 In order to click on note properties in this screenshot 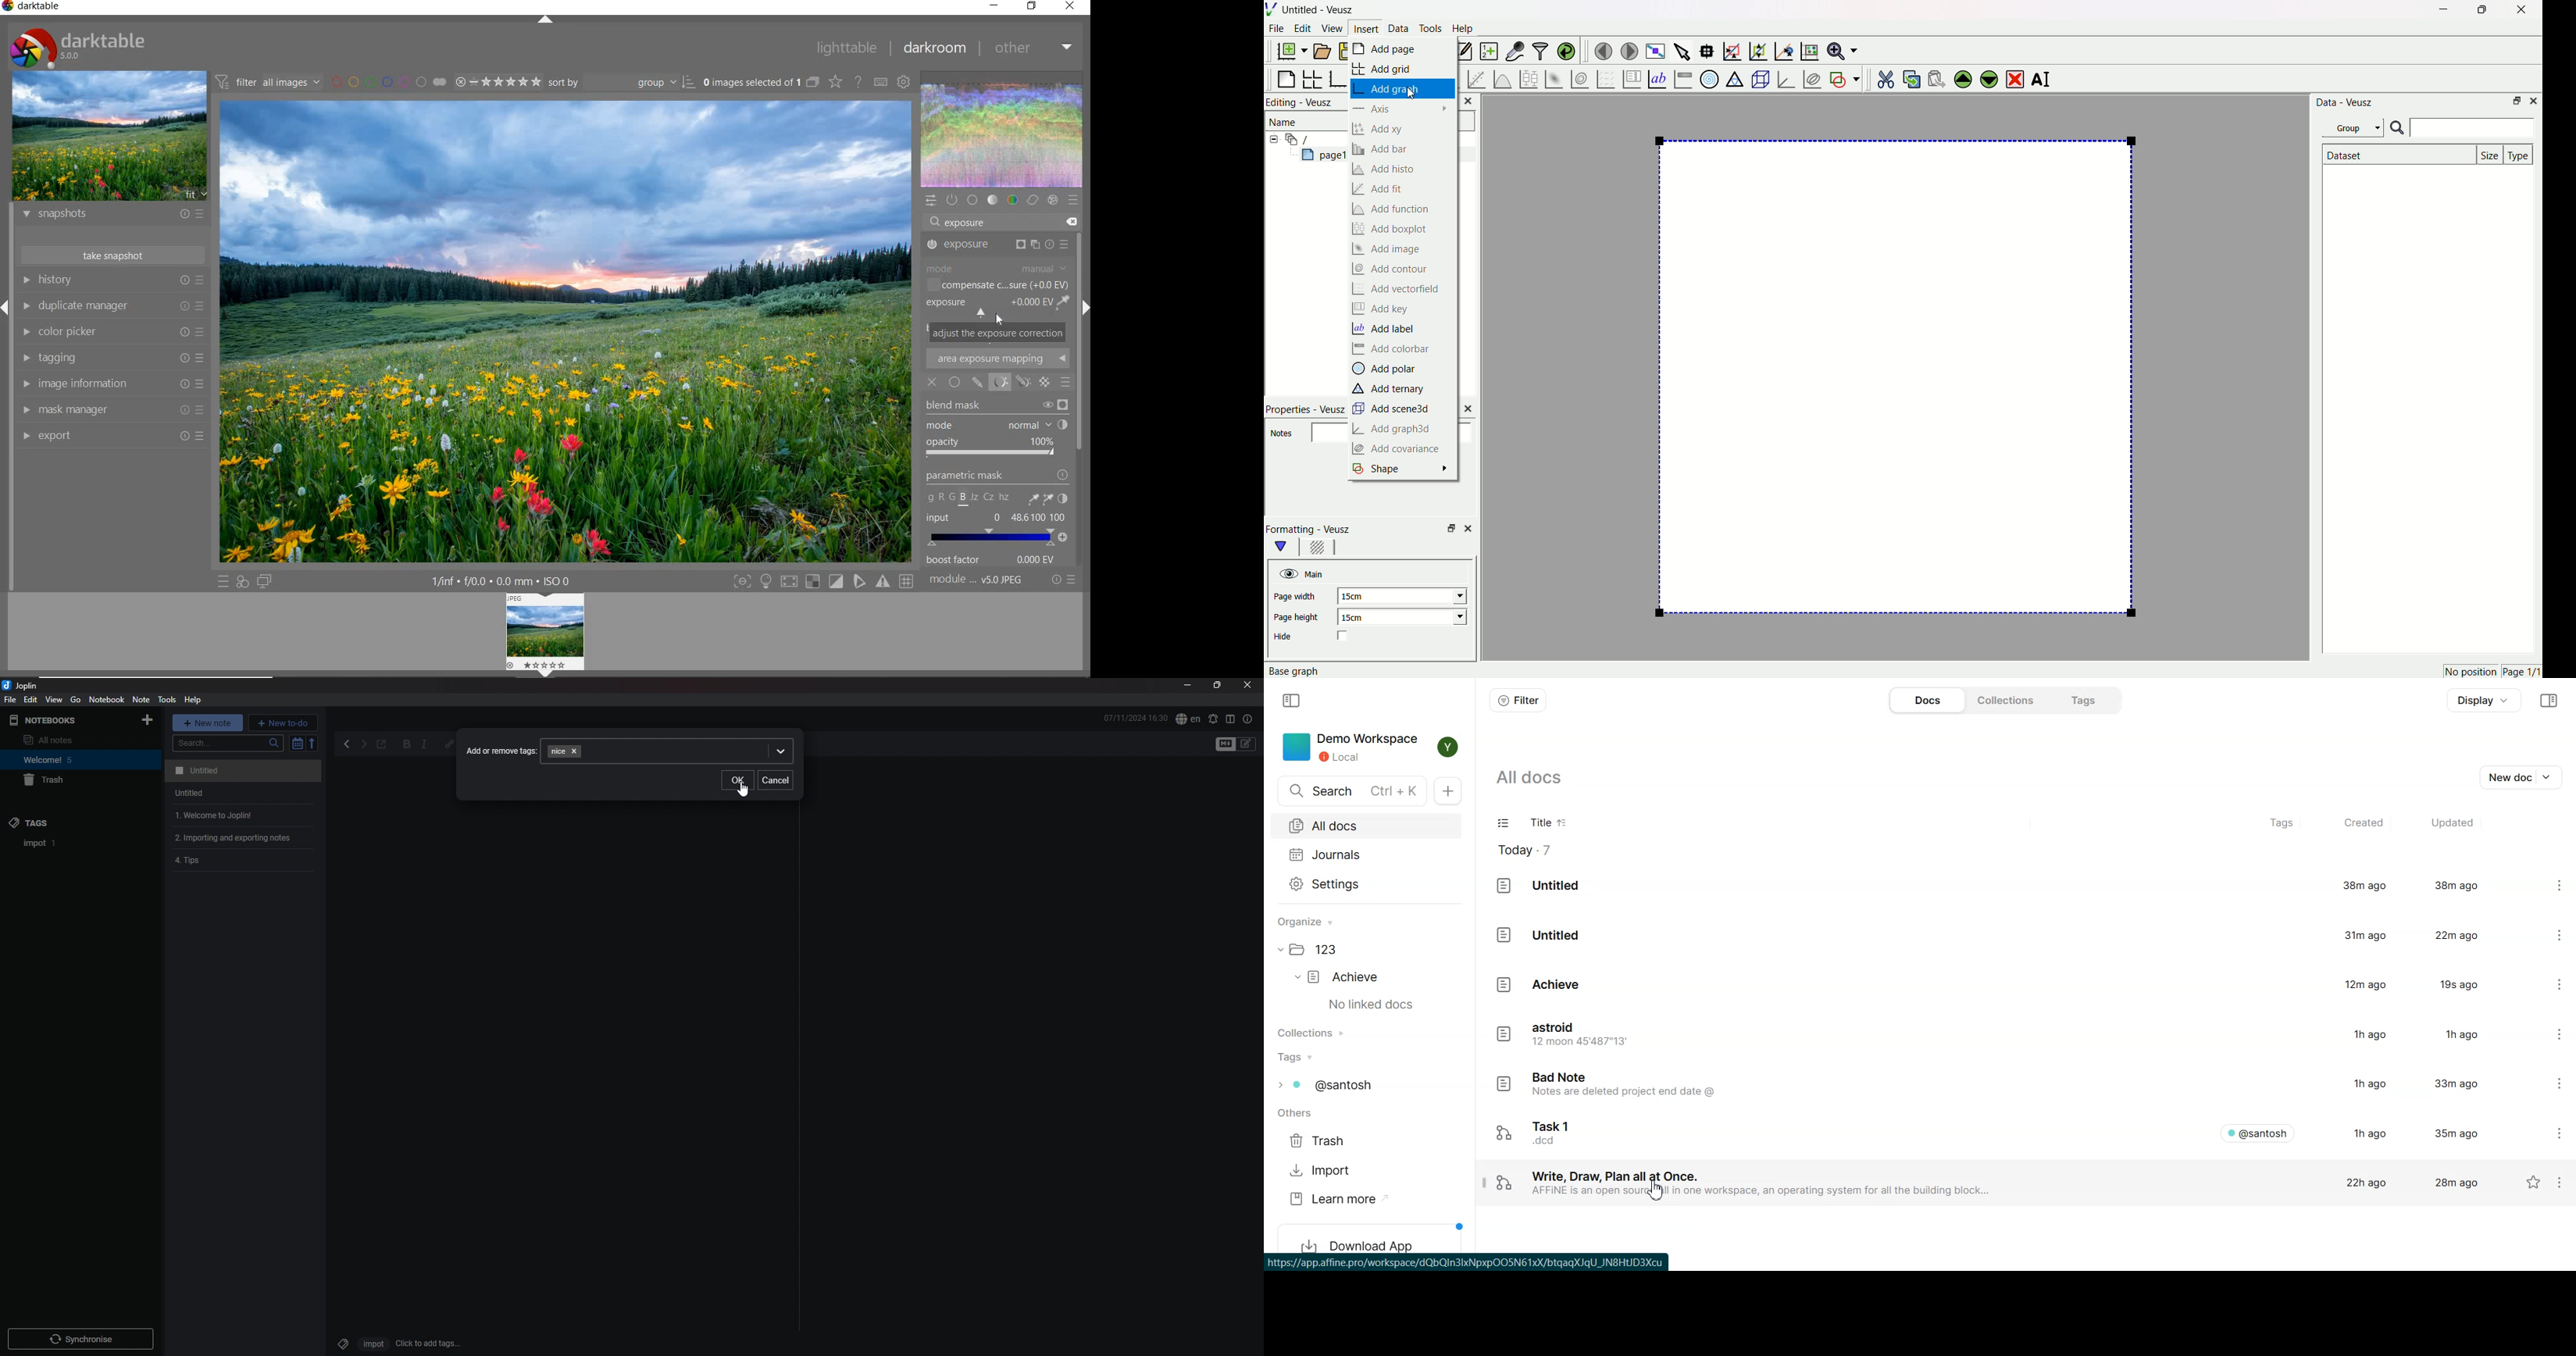, I will do `click(1247, 719)`.